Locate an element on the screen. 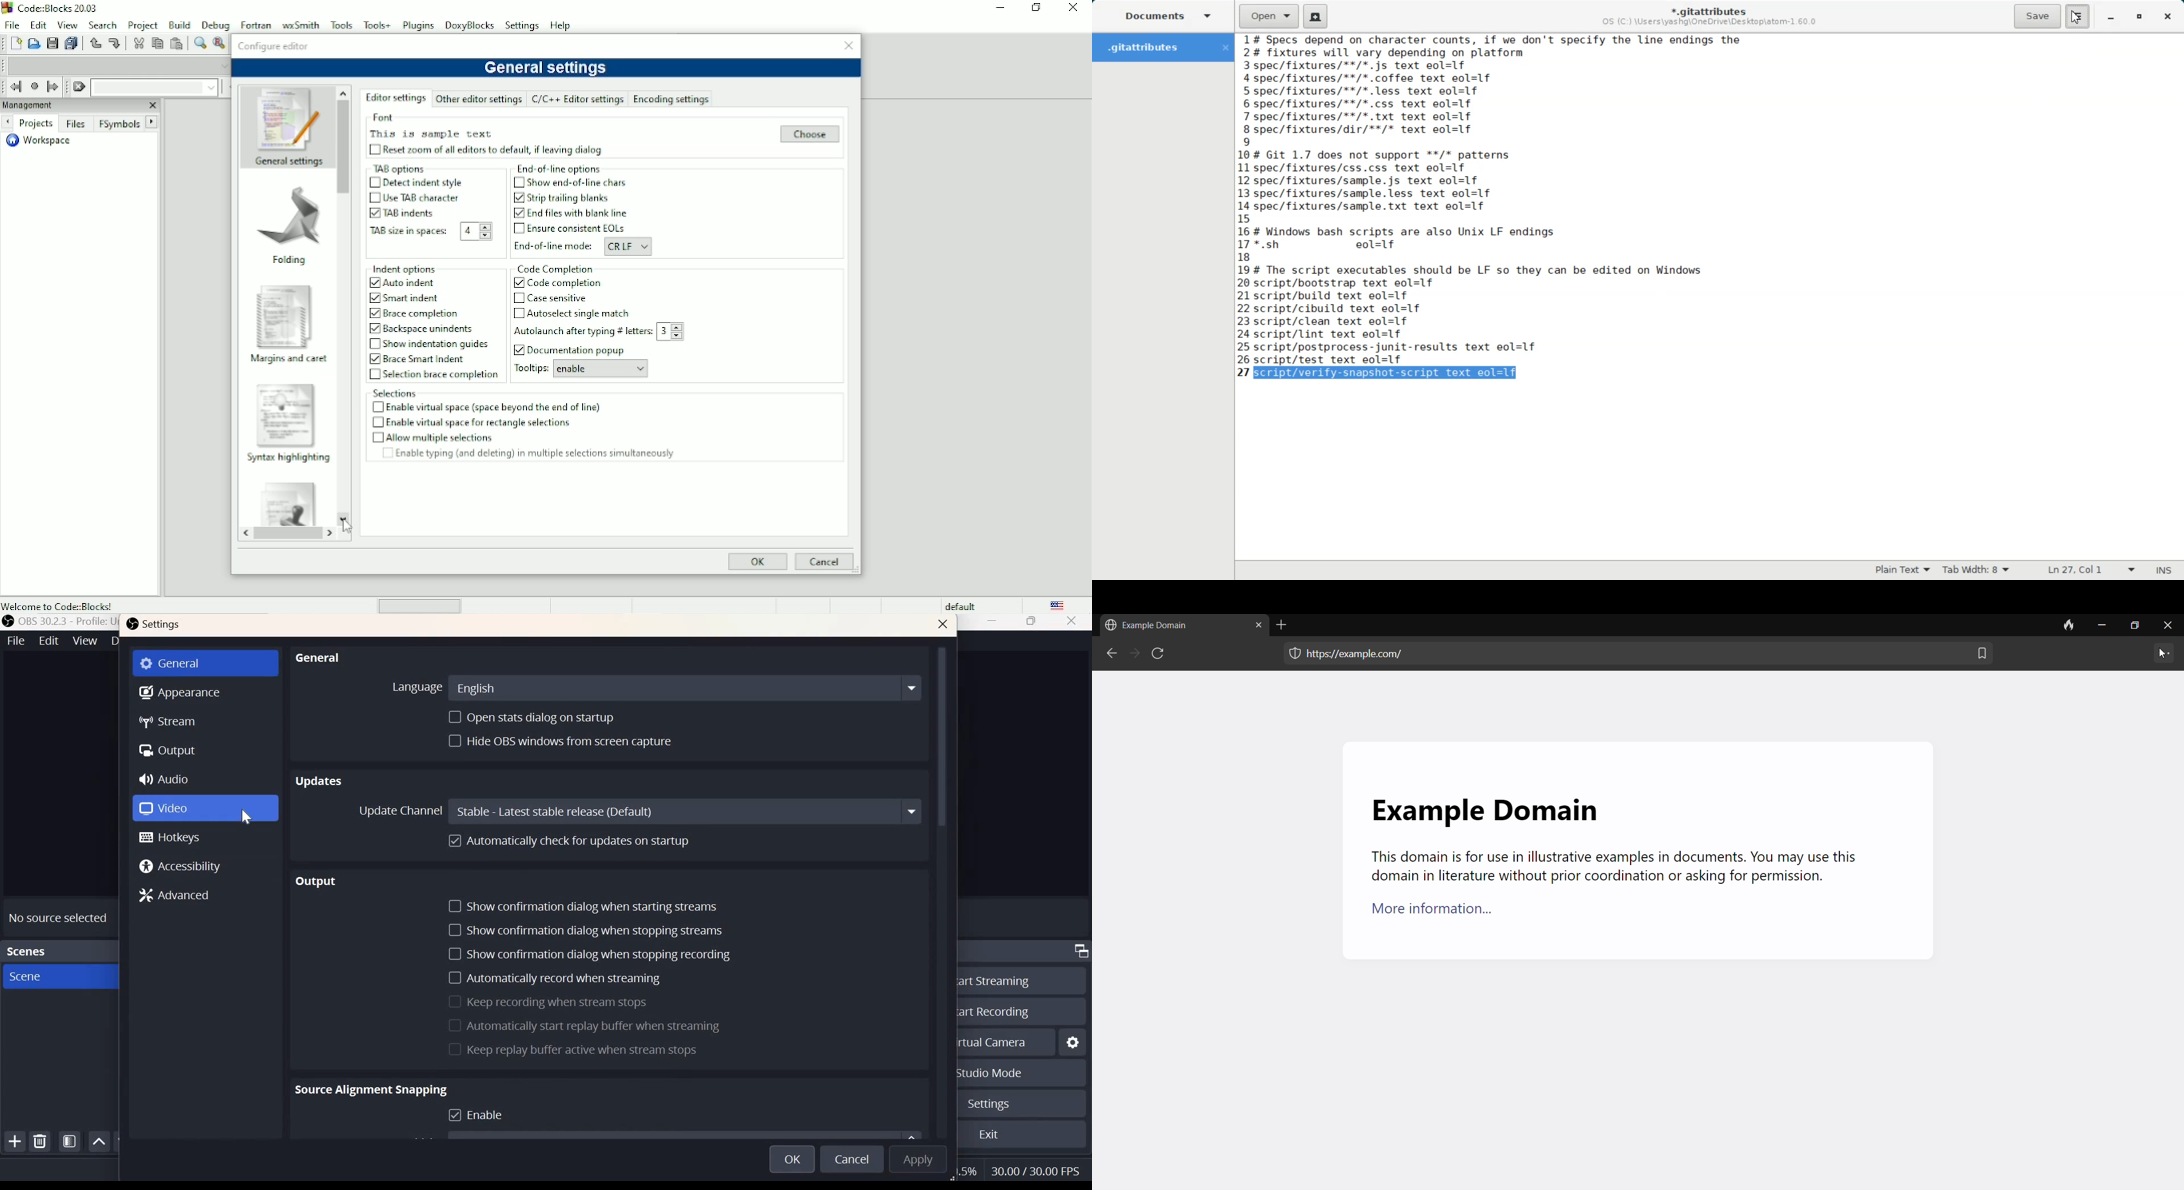 Image resolution: width=2184 pixels, height=1204 pixels. View is located at coordinates (85, 641).